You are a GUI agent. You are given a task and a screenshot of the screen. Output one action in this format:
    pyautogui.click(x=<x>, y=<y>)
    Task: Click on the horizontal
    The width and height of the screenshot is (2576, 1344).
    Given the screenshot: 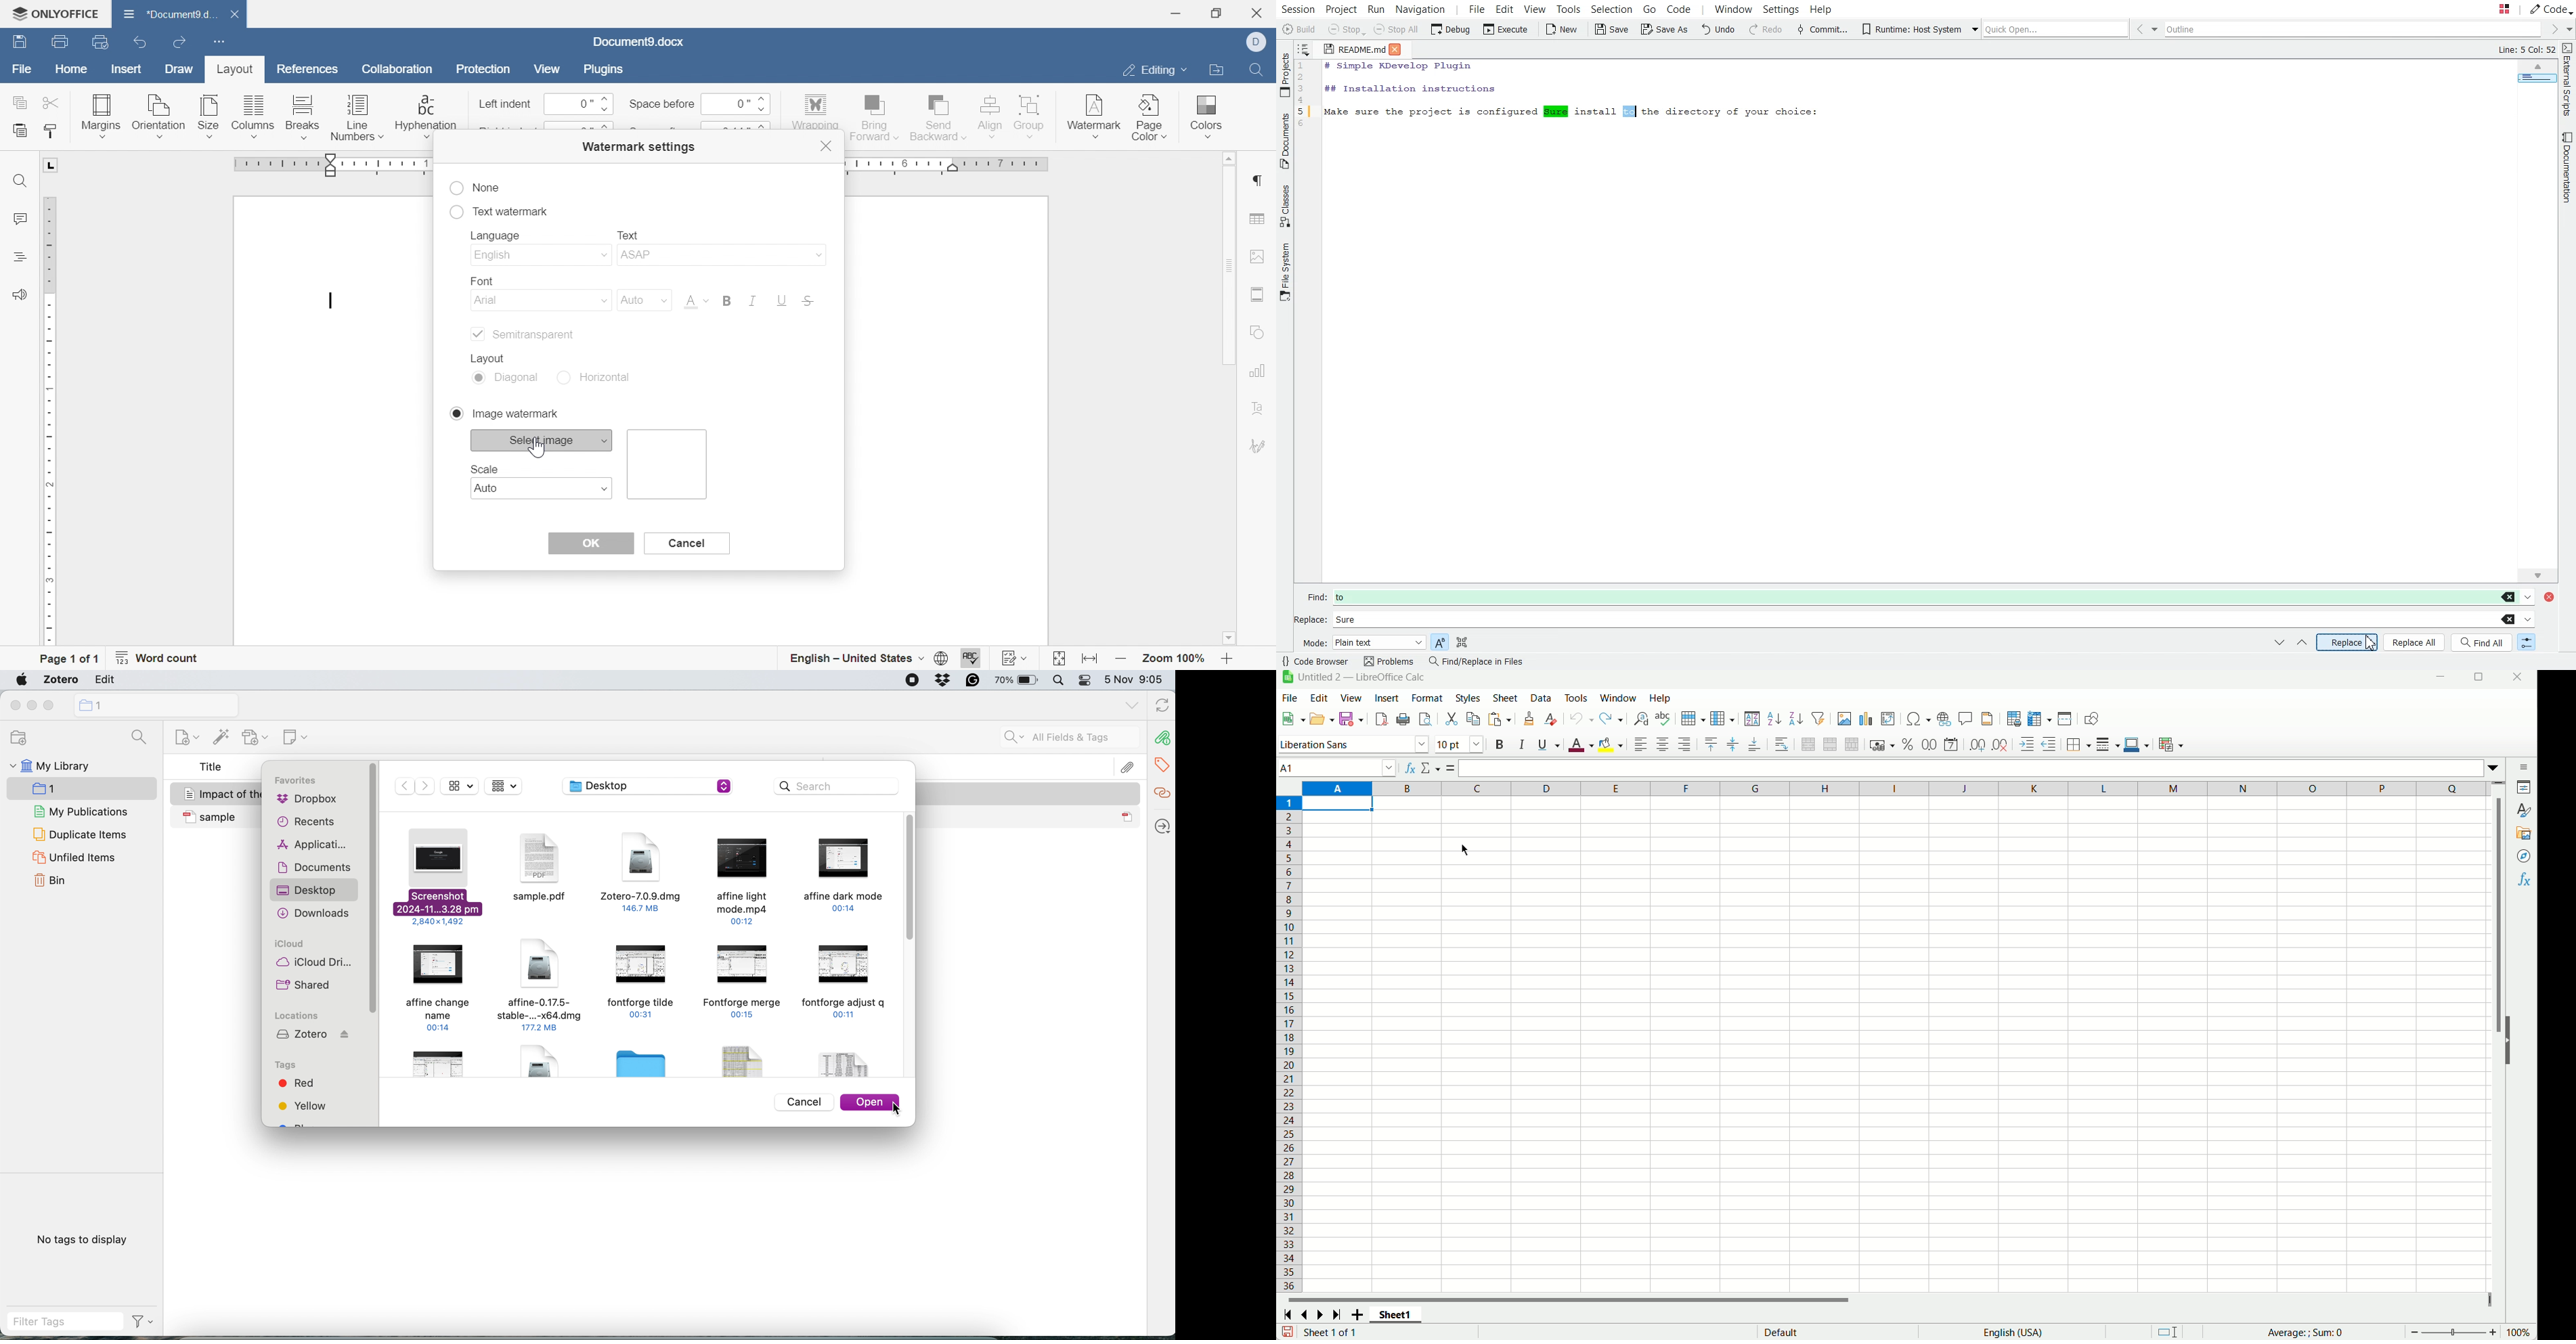 What is the action you would take?
    pyautogui.click(x=600, y=377)
    